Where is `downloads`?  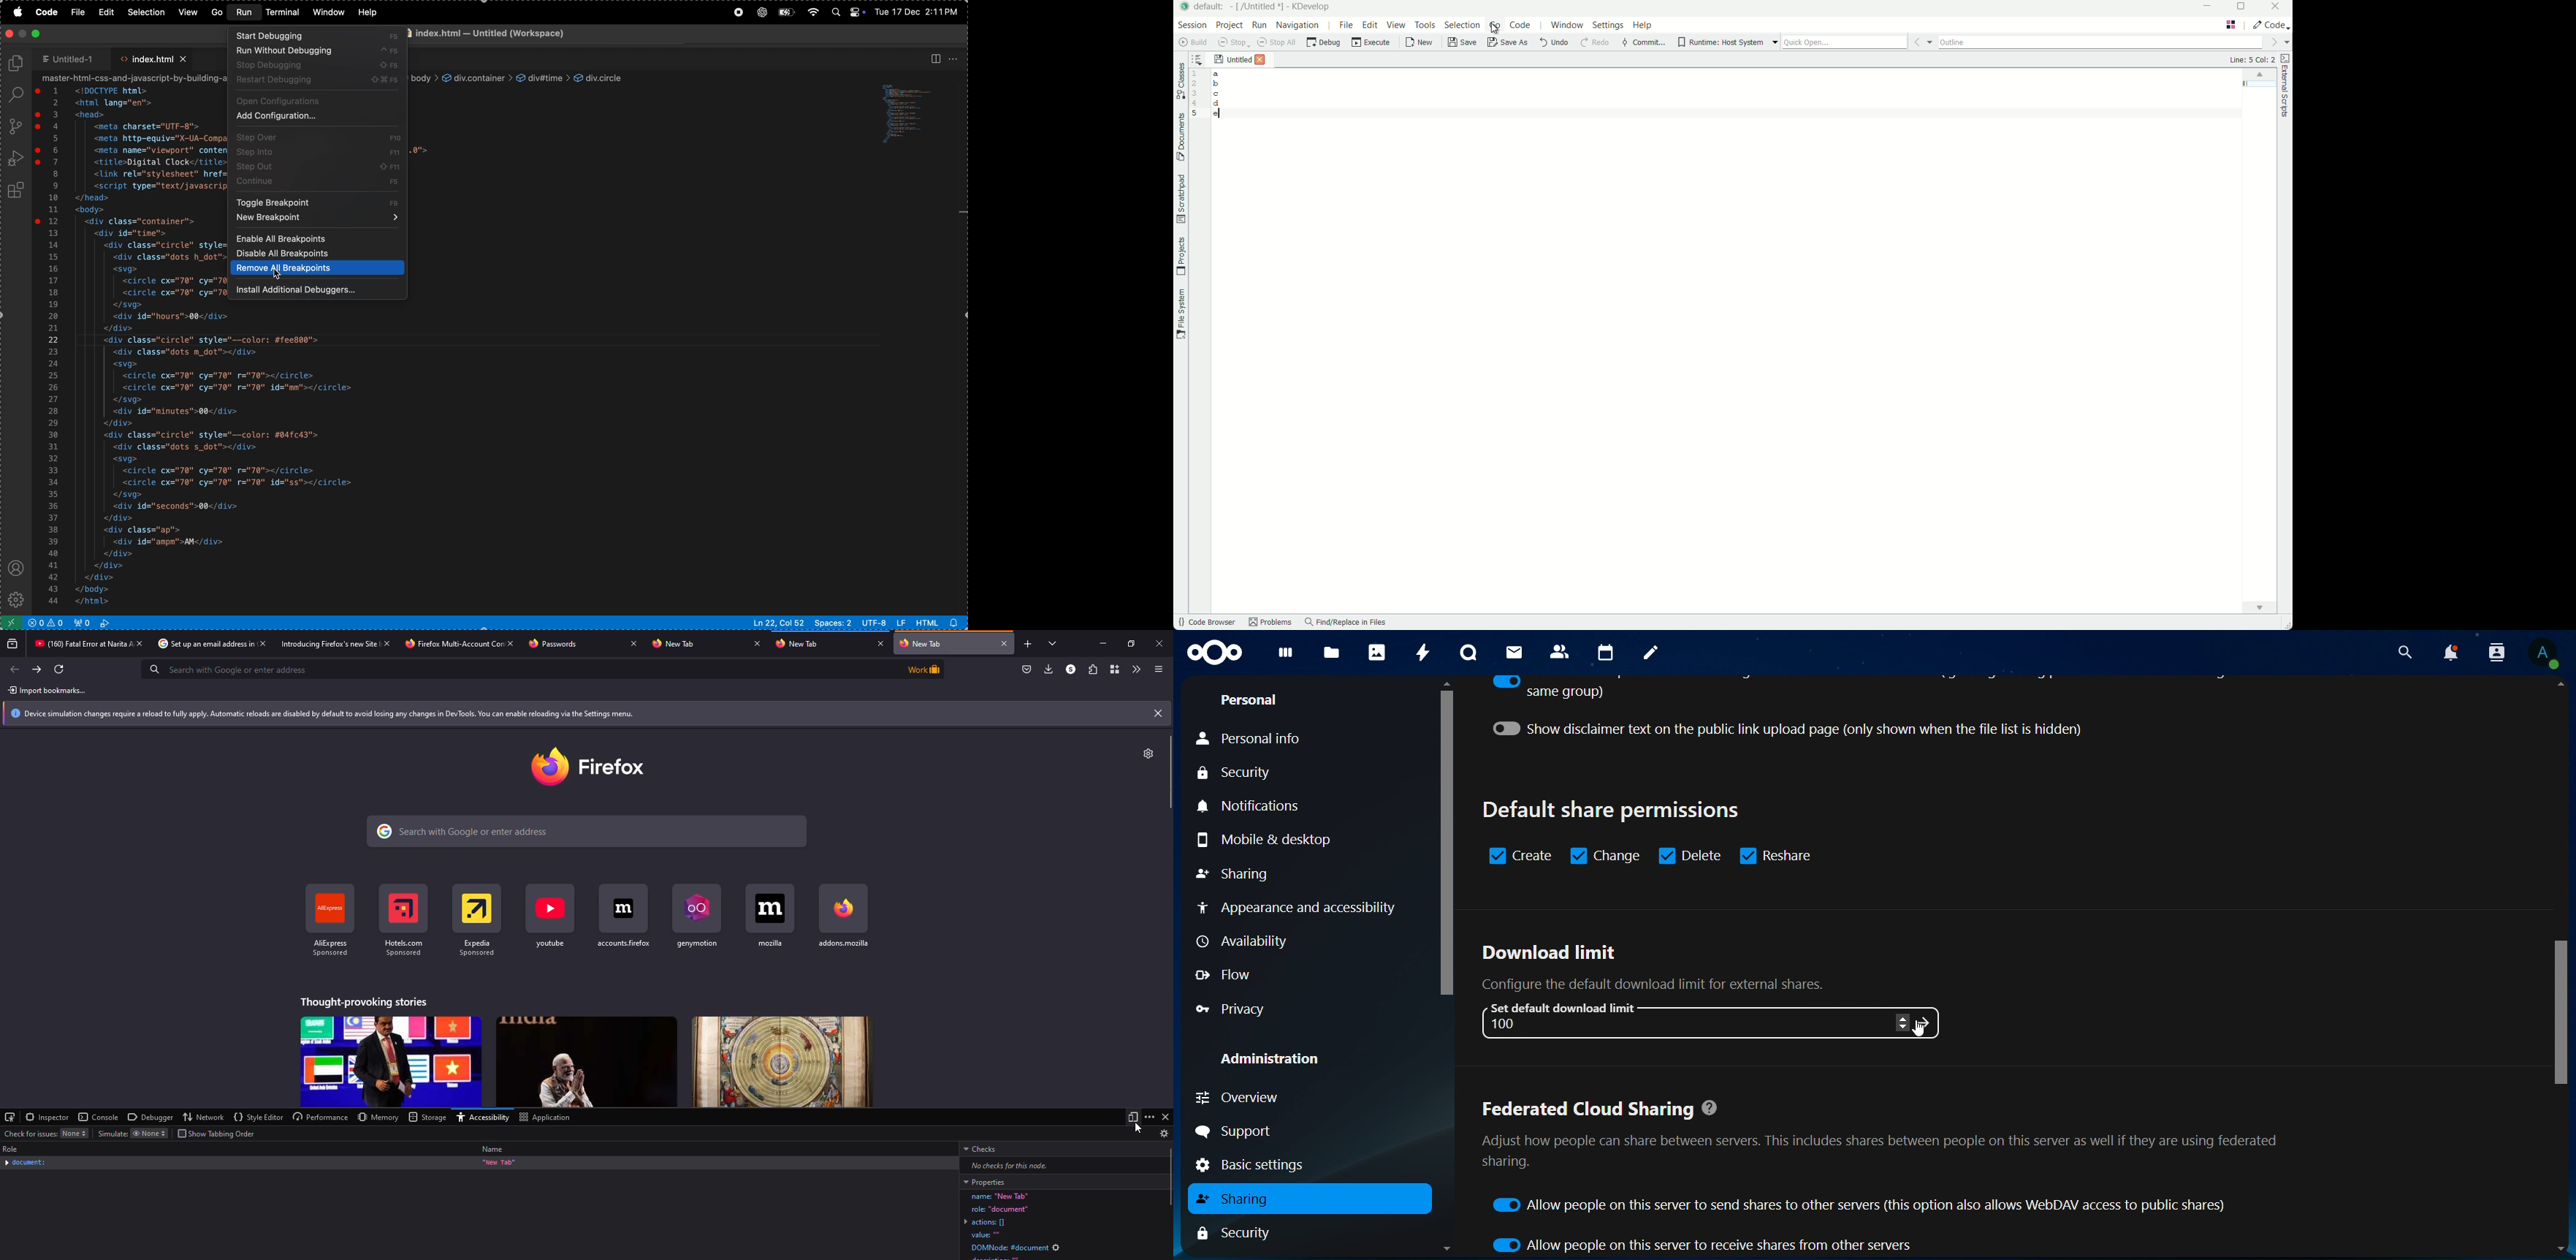
downloads is located at coordinates (1048, 669).